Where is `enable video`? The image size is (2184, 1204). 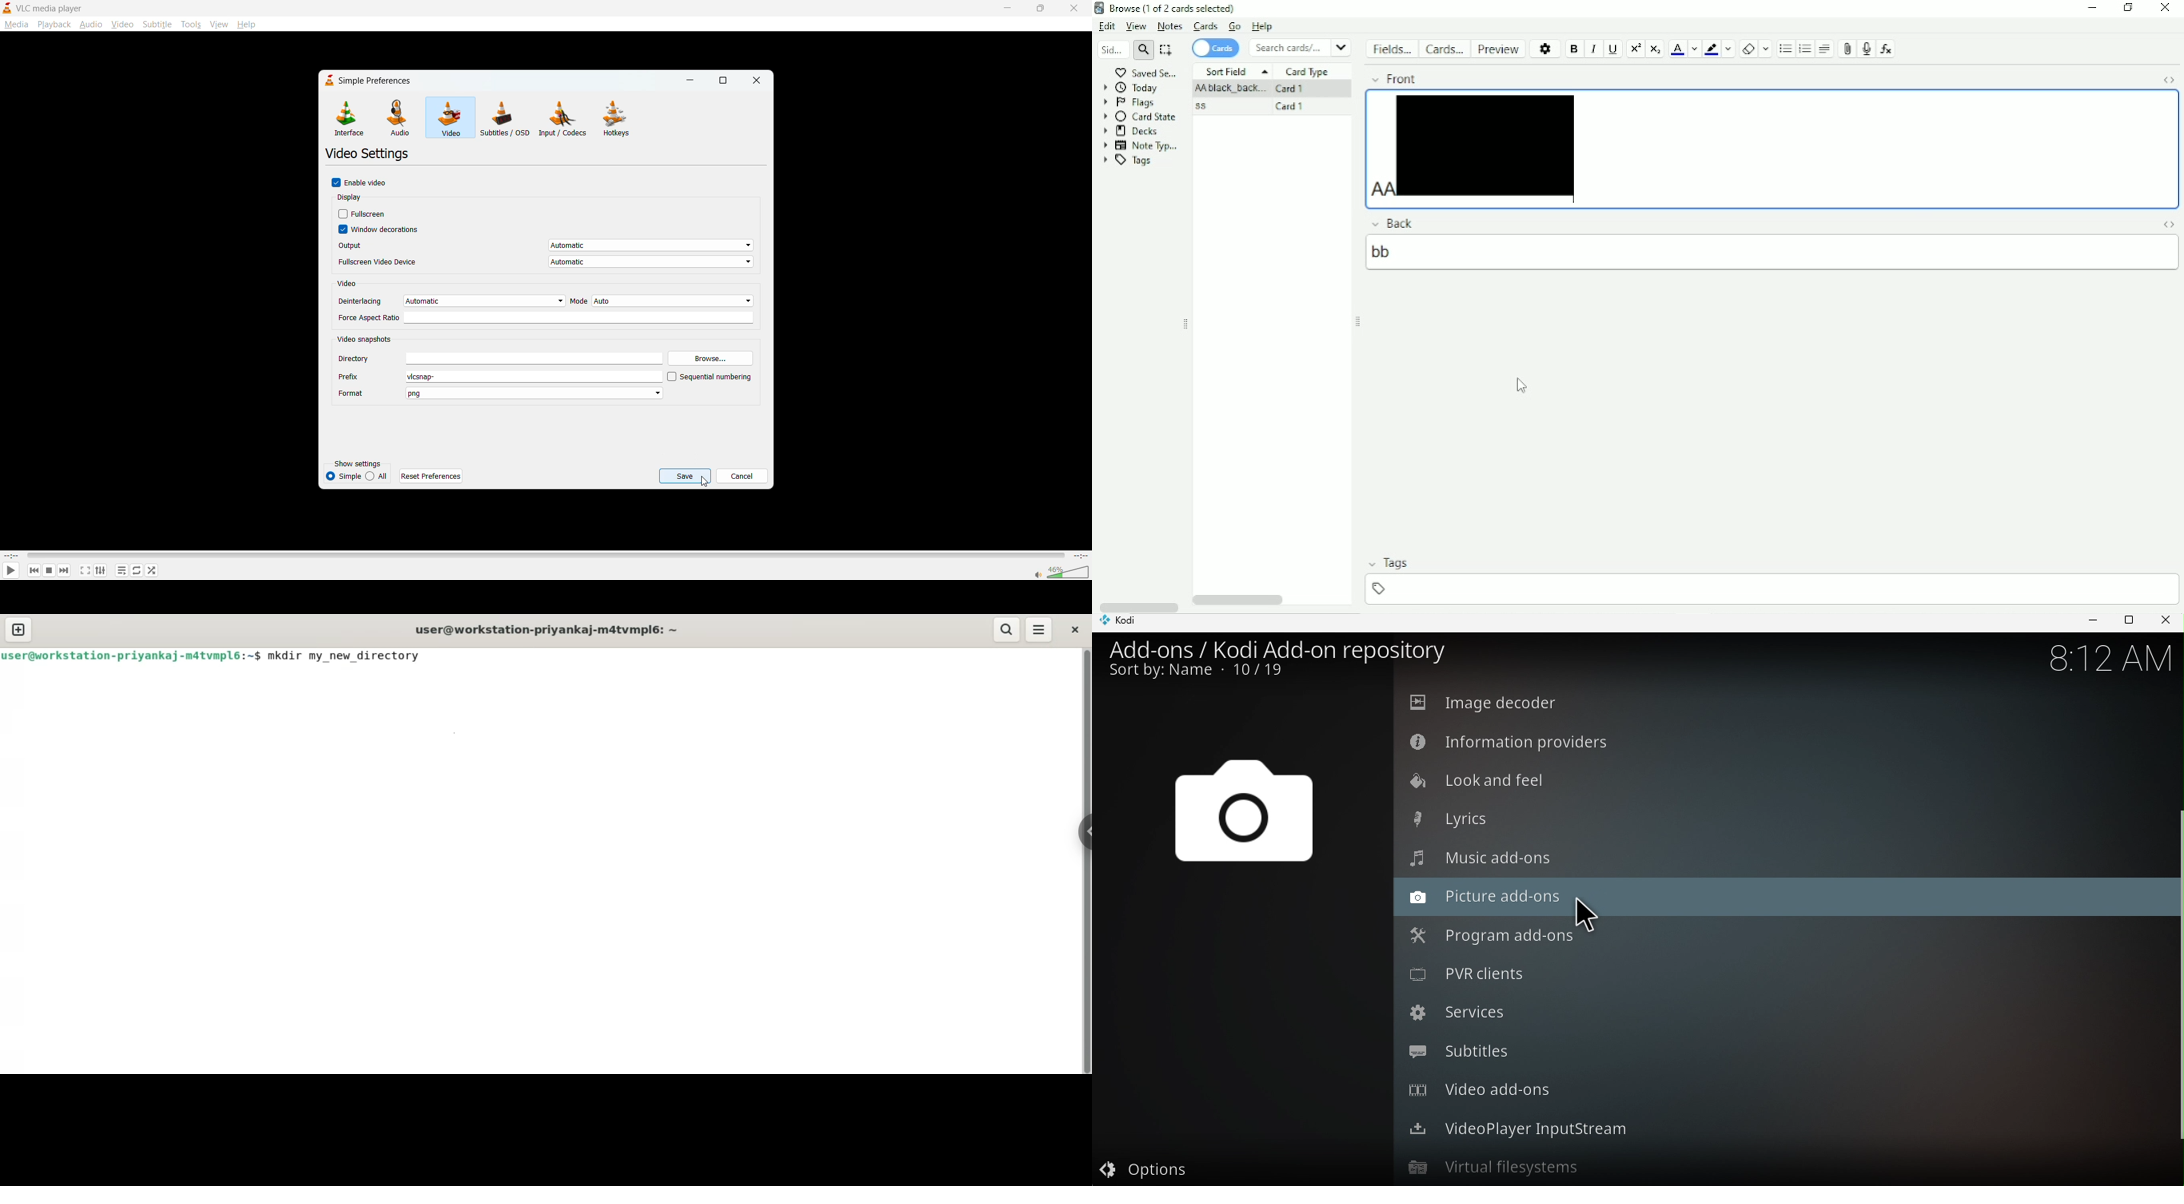 enable video is located at coordinates (363, 183).